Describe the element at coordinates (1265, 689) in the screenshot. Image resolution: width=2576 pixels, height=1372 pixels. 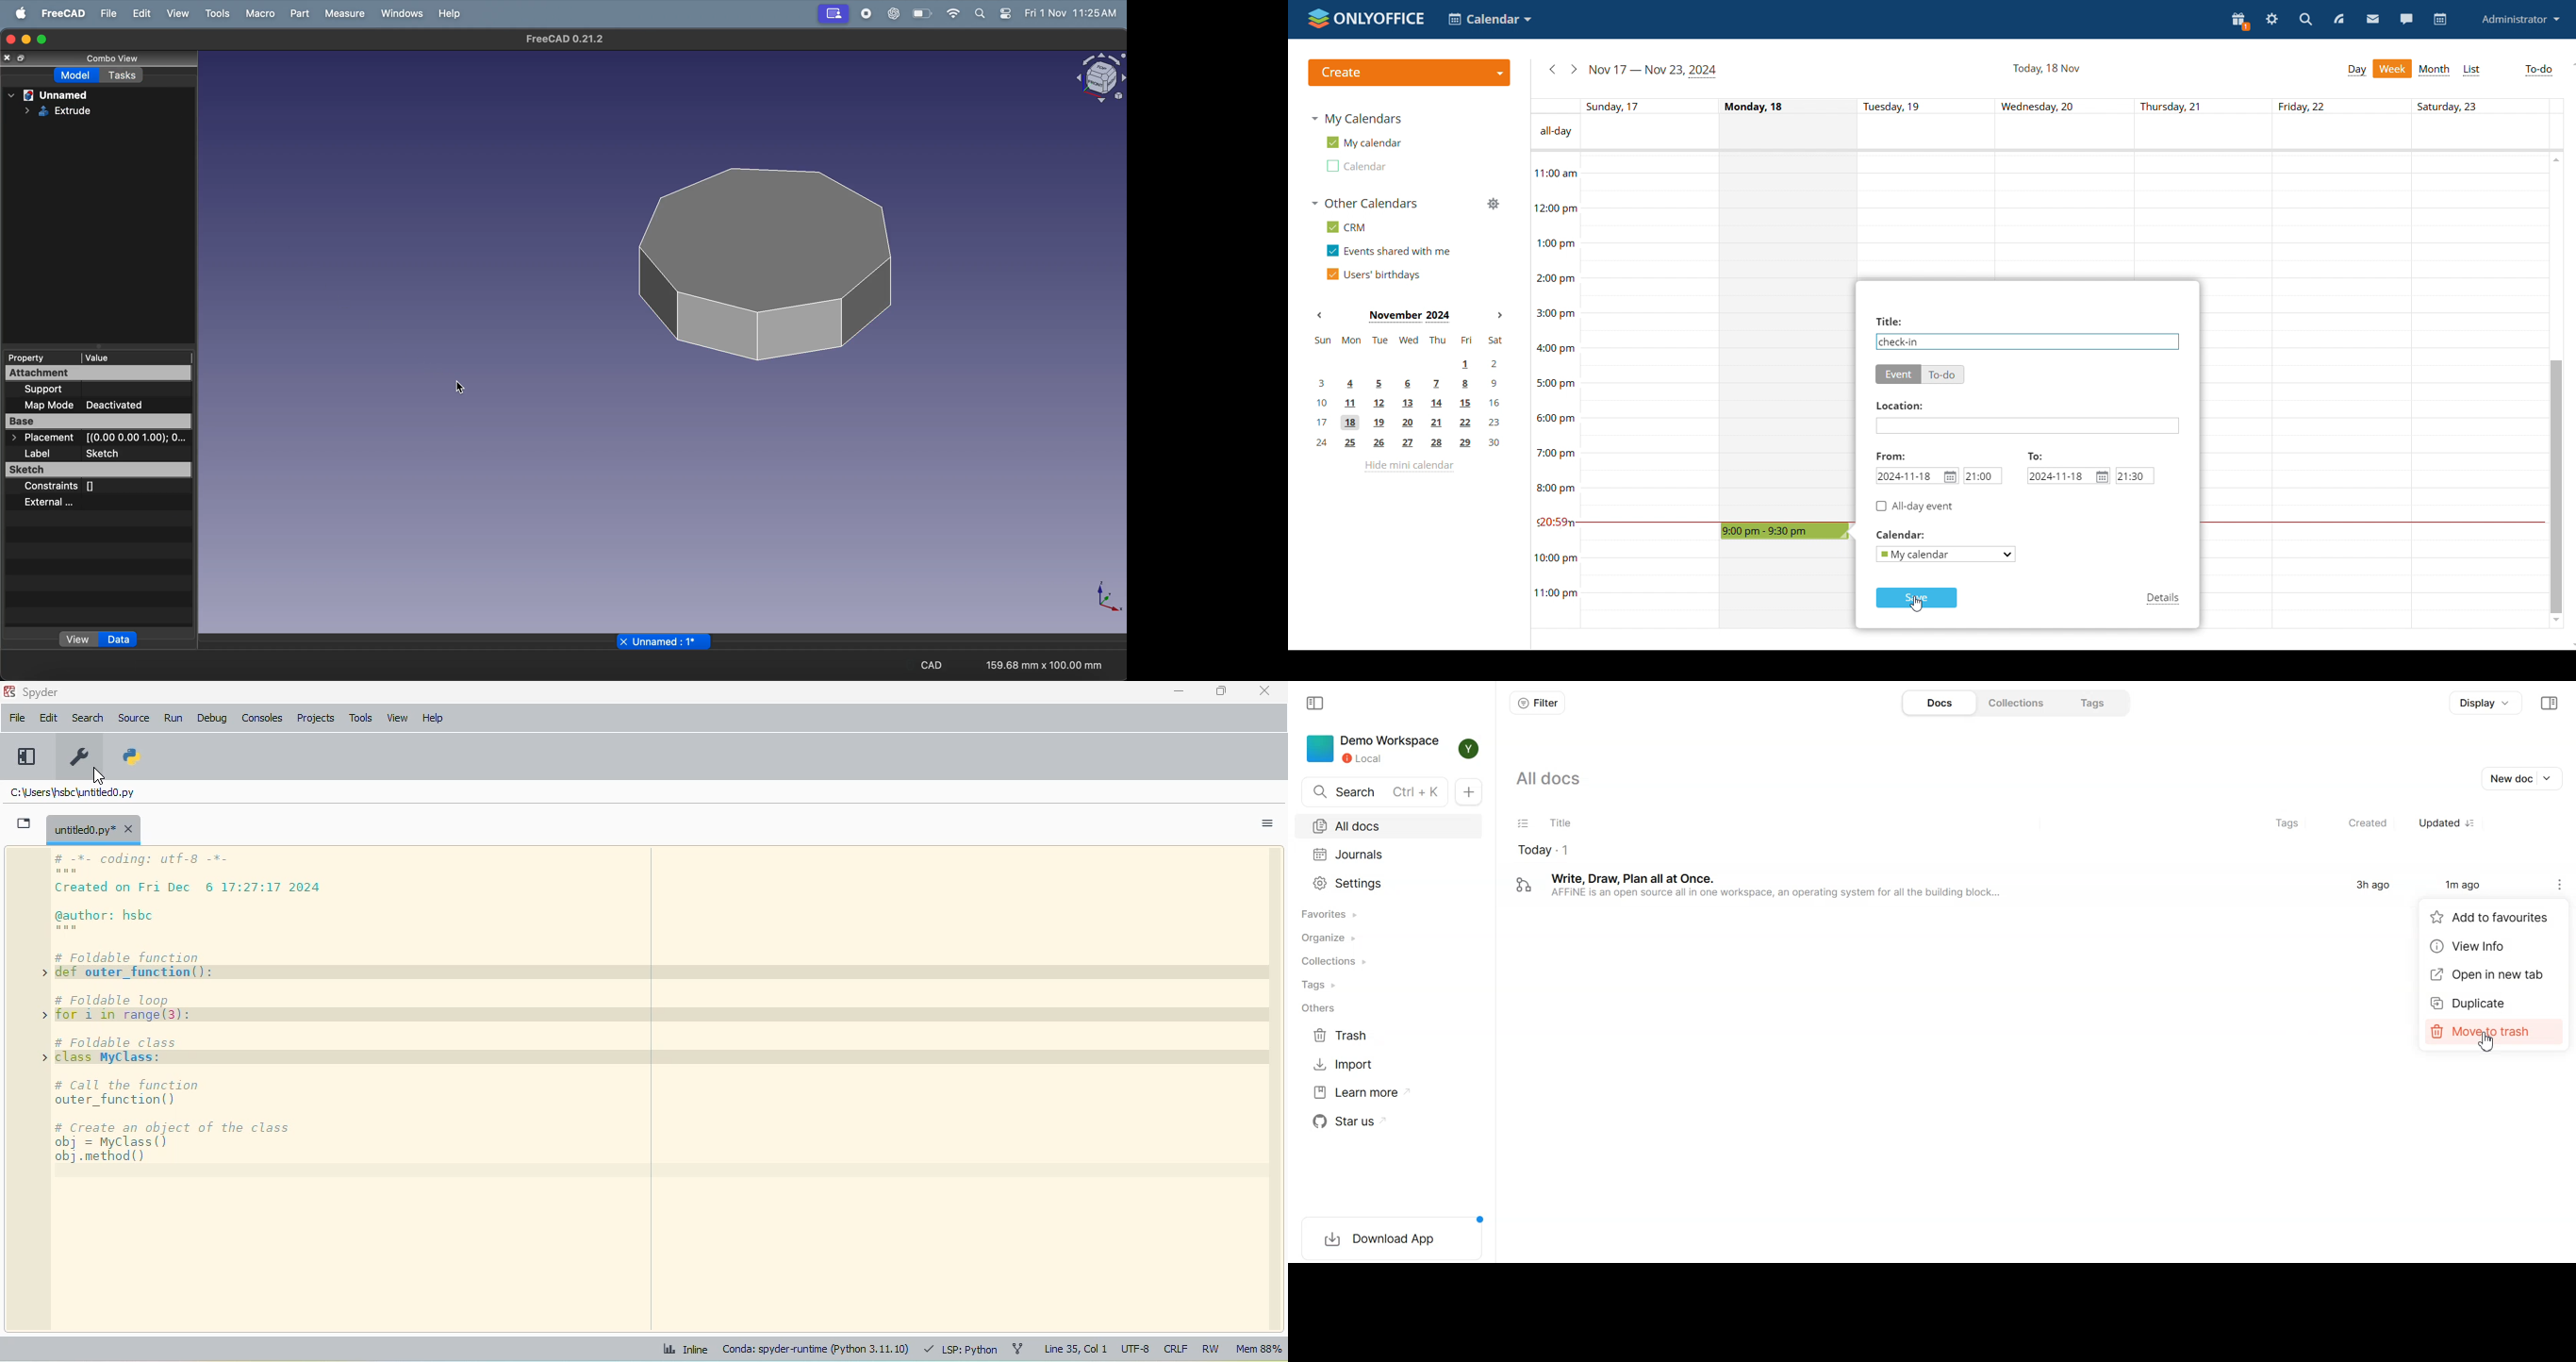
I see `close` at that location.